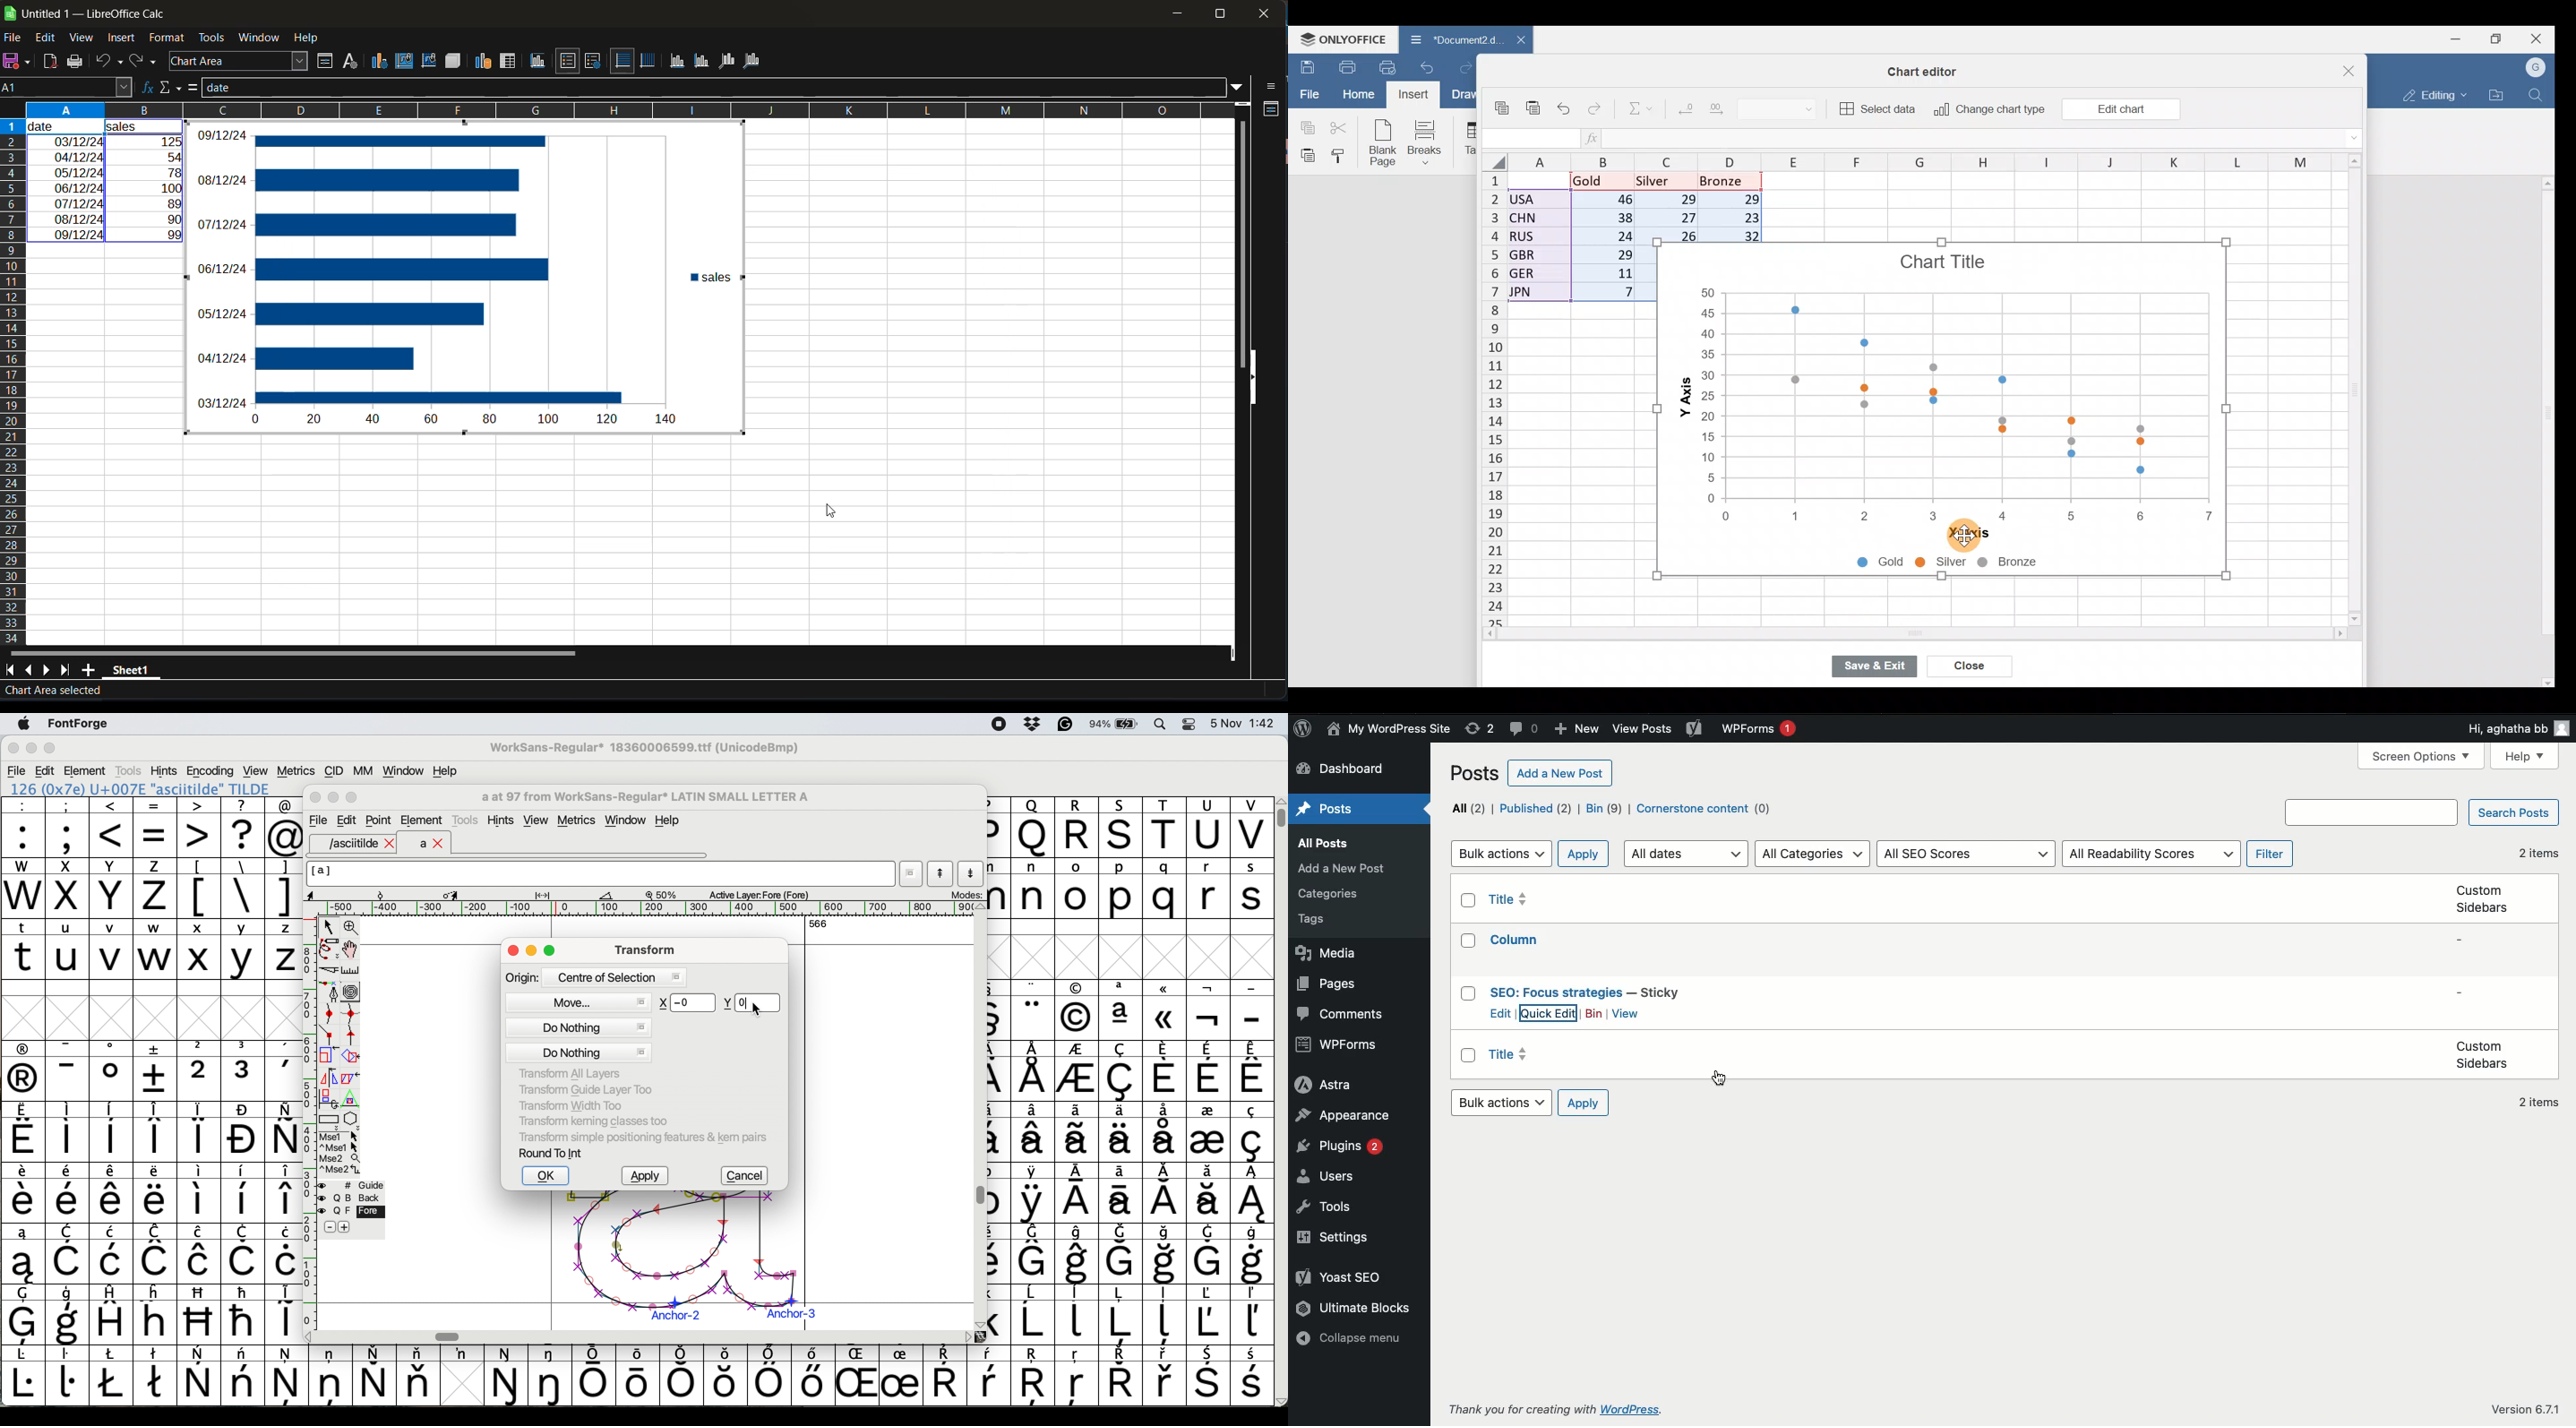  What do you see at coordinates (199, 888) in the screenshot?
I see `[` at bounding box center [199, 888].